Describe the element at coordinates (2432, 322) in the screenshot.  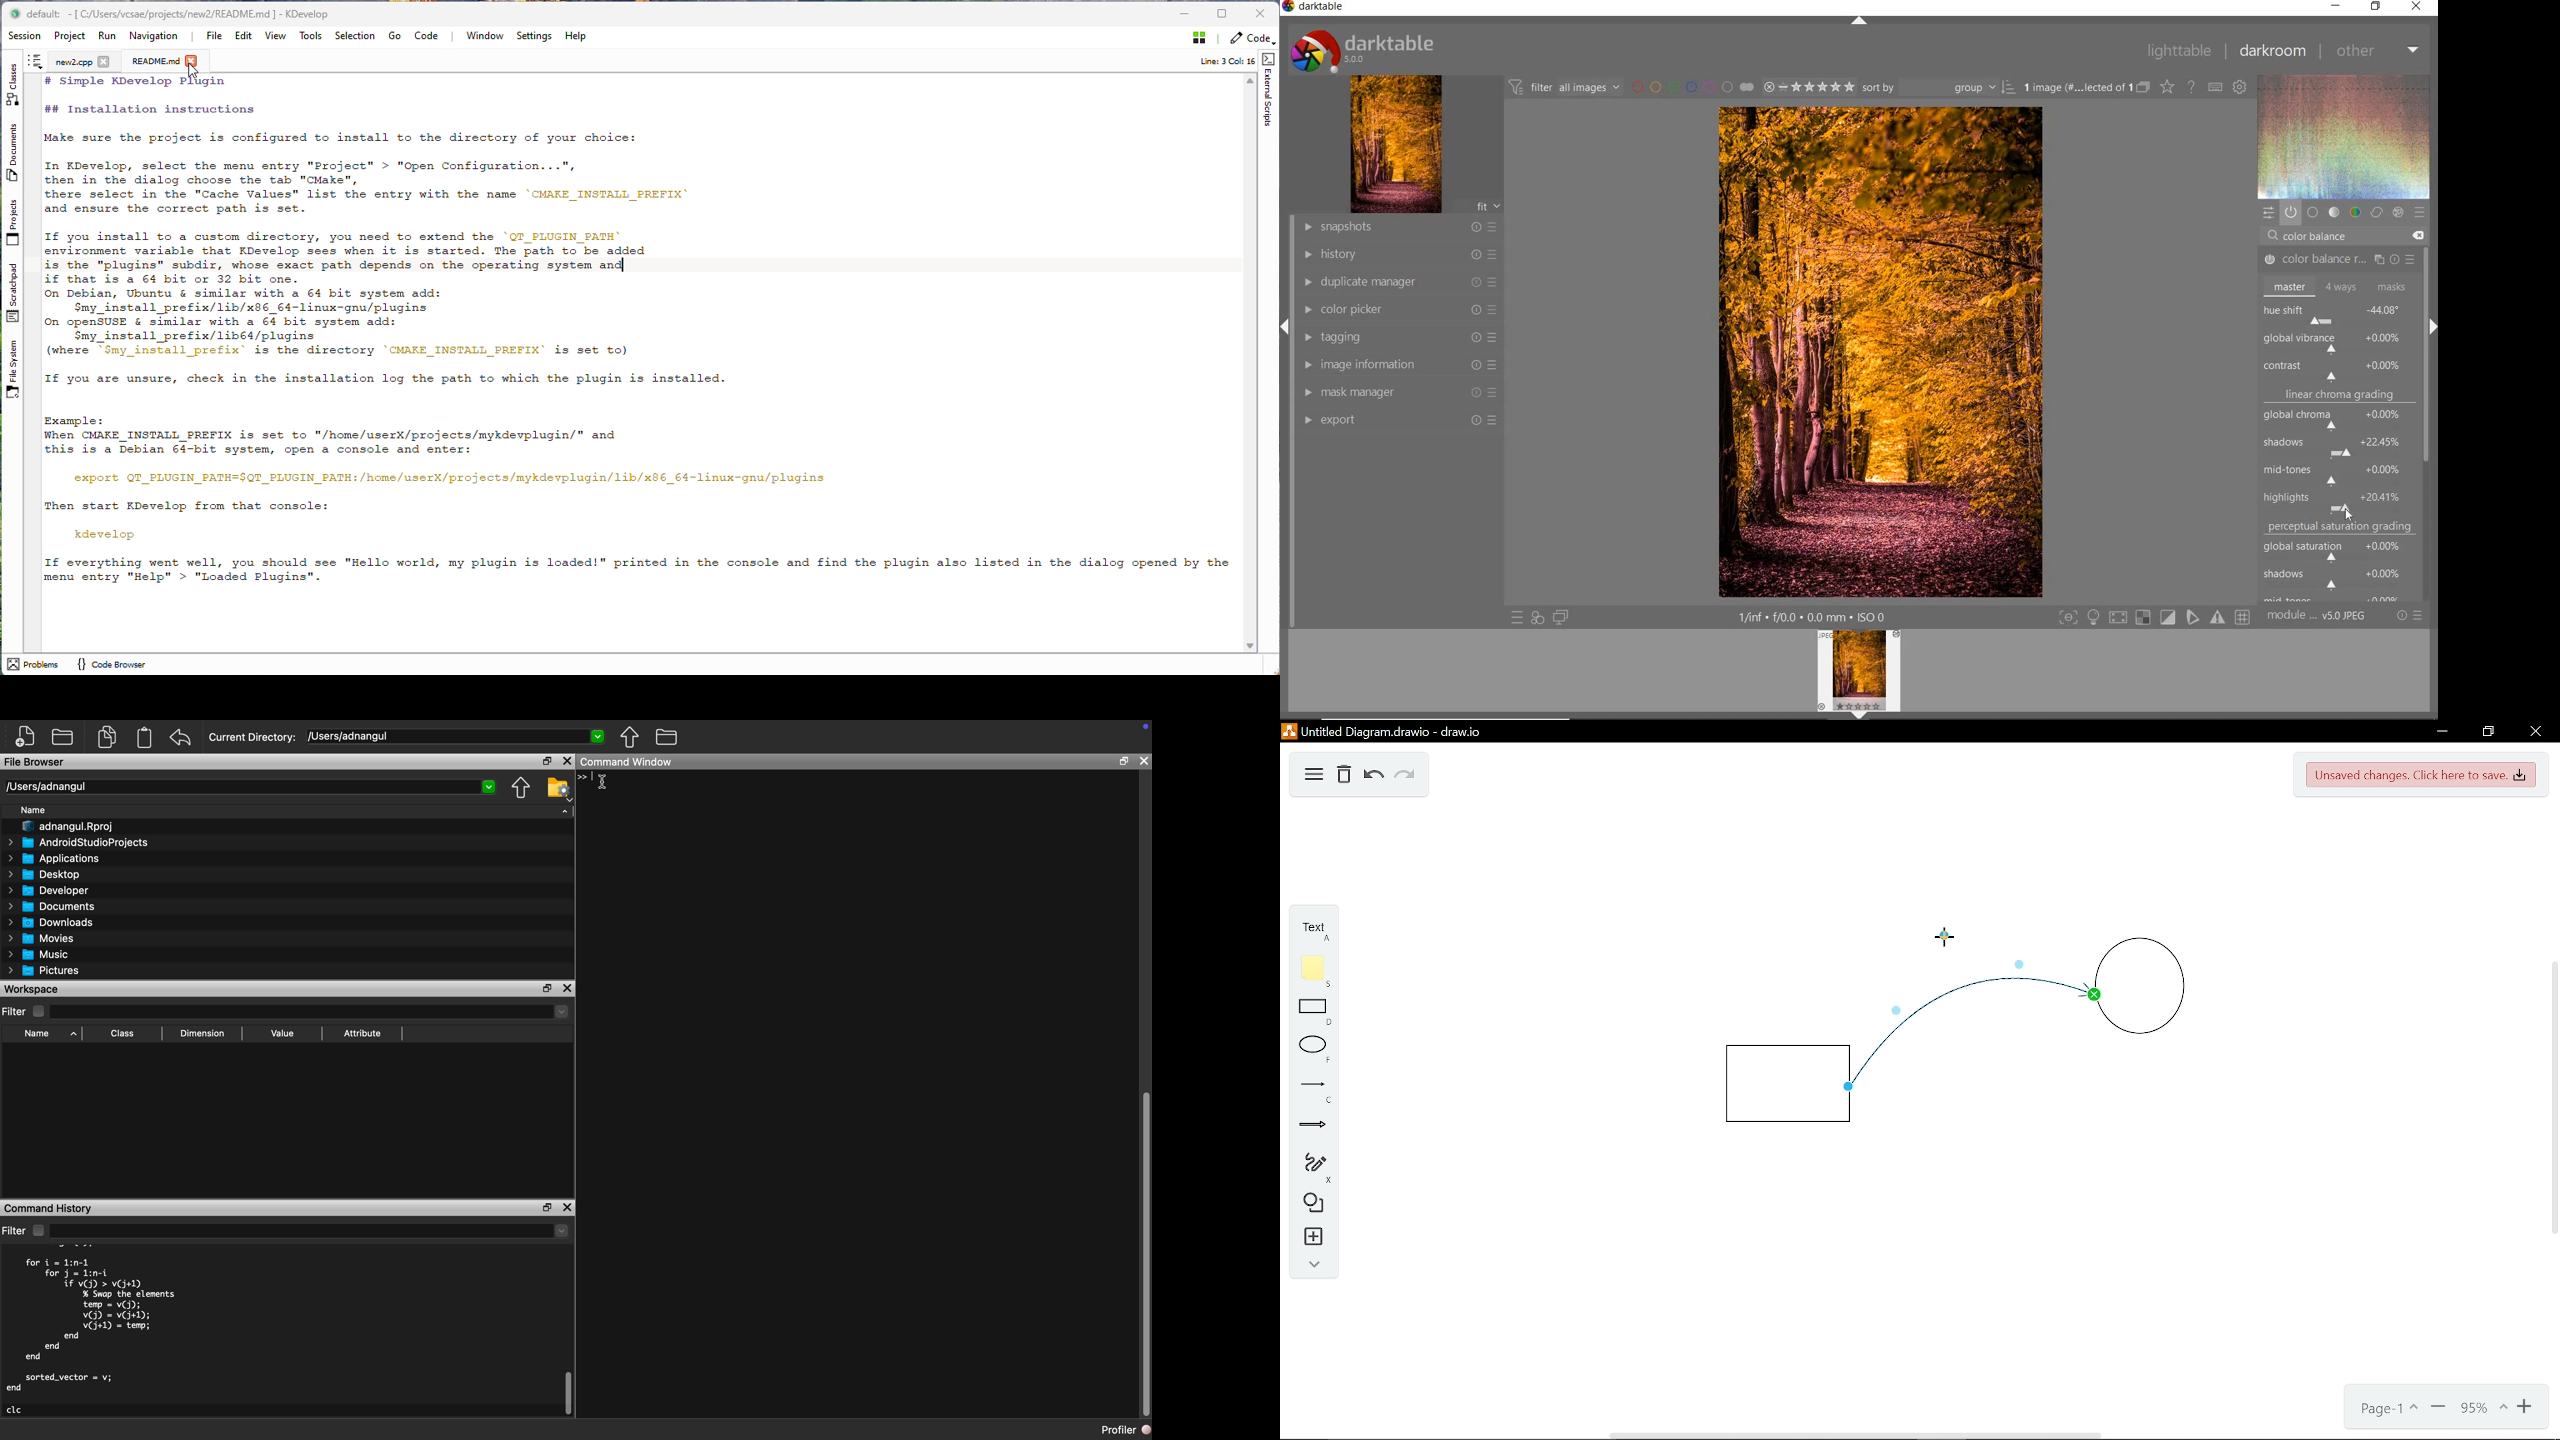
I see `expand/collapse` at that location.